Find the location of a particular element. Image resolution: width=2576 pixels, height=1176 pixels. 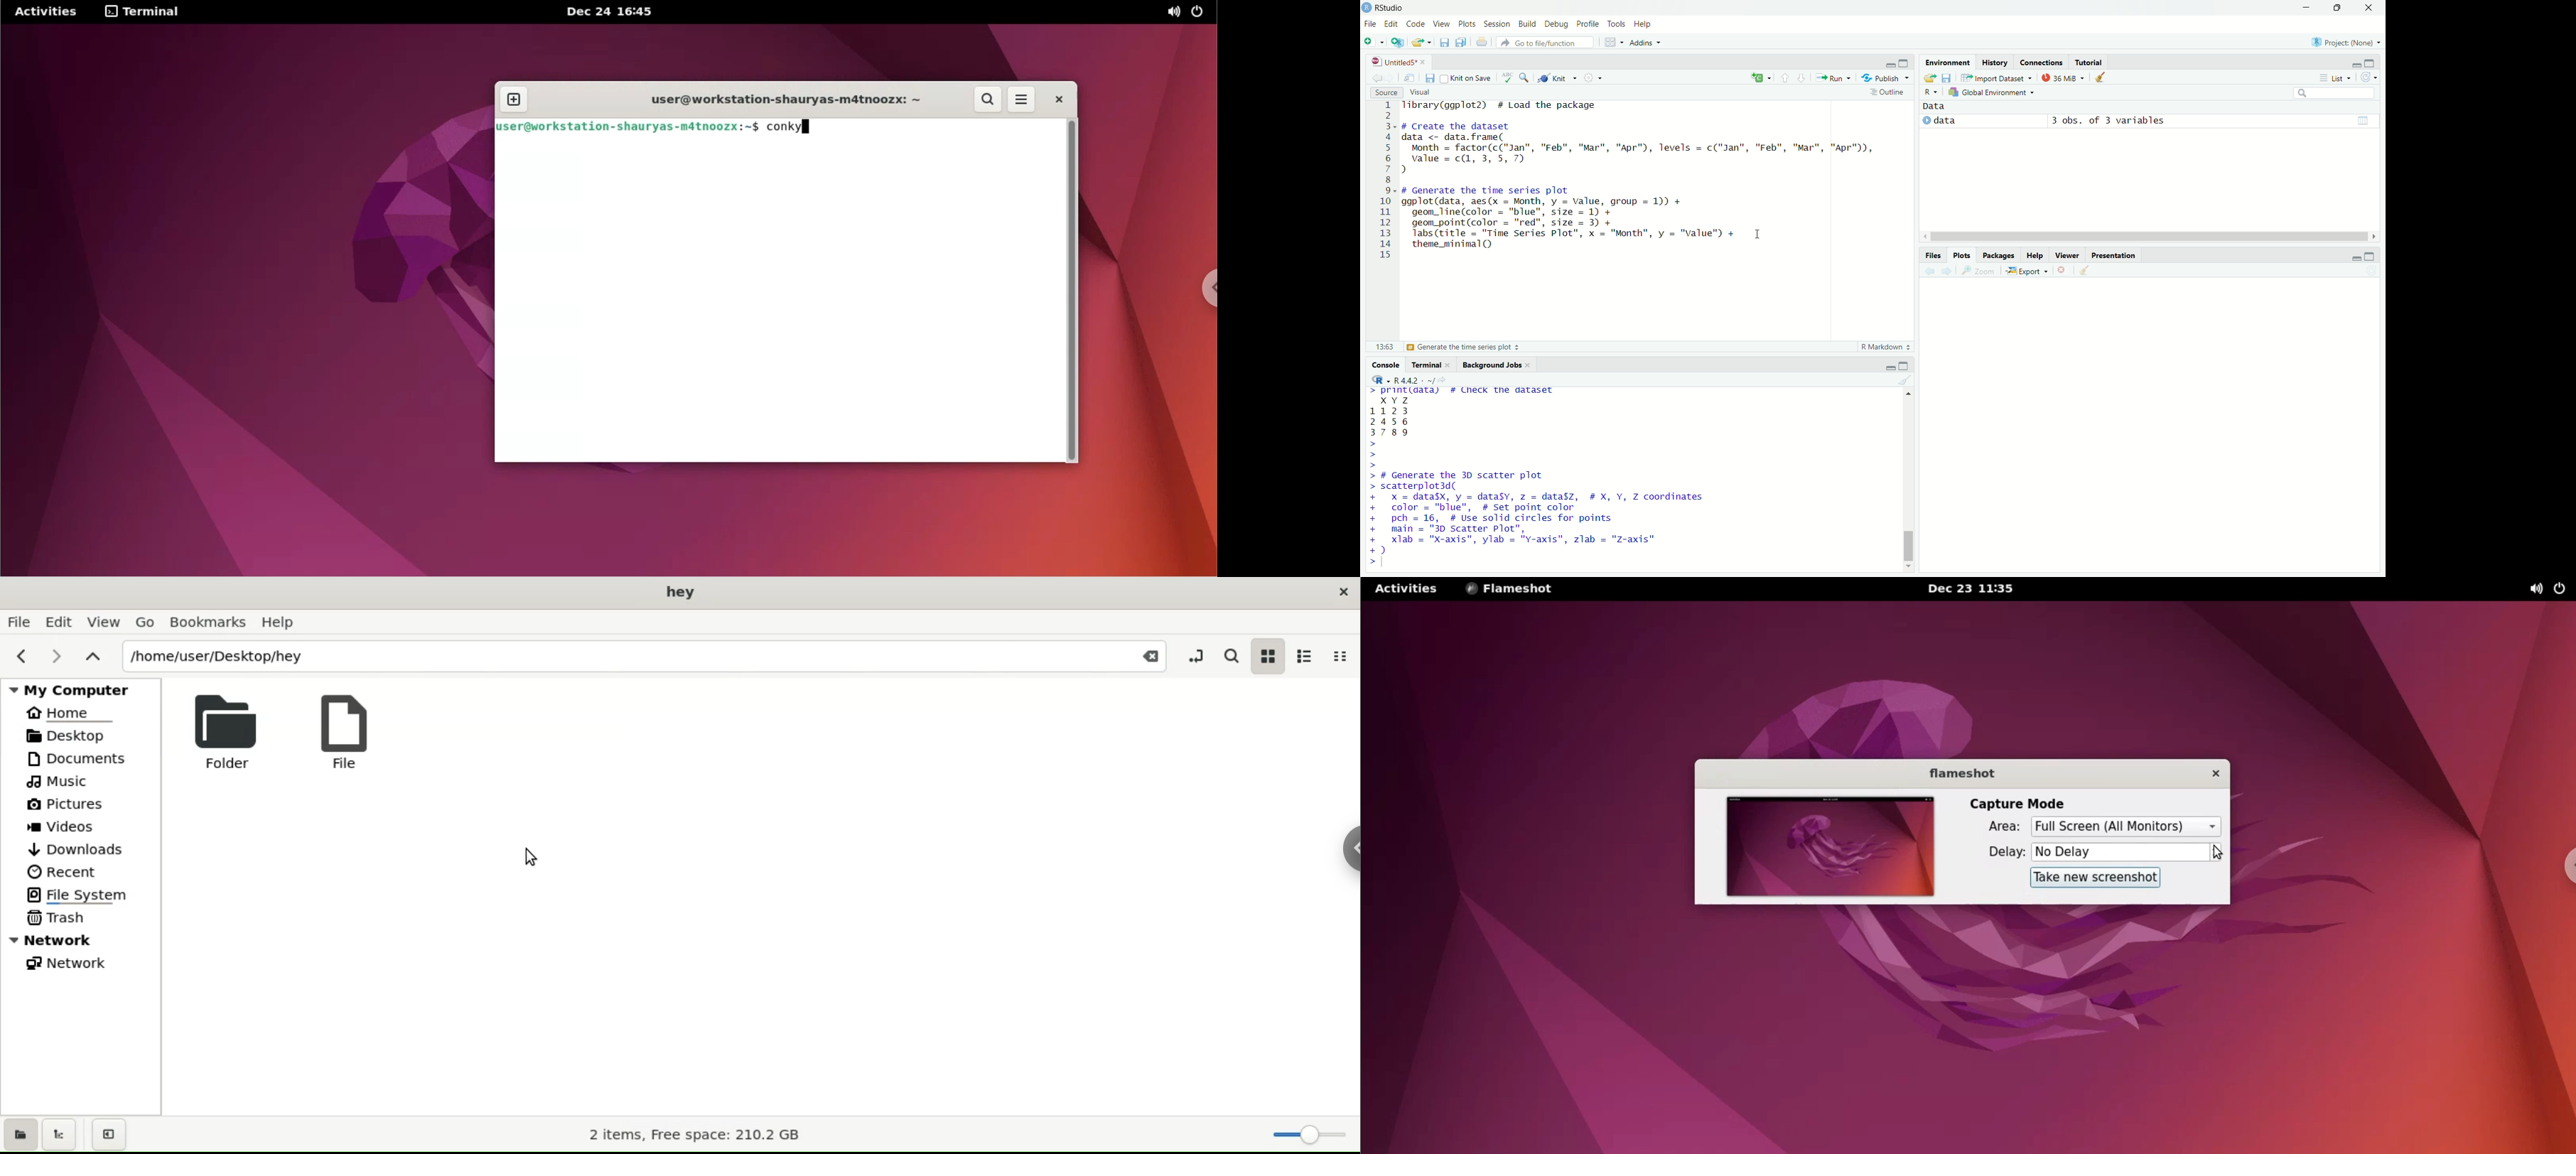

background jobs is located at coordinates (1491, 365).